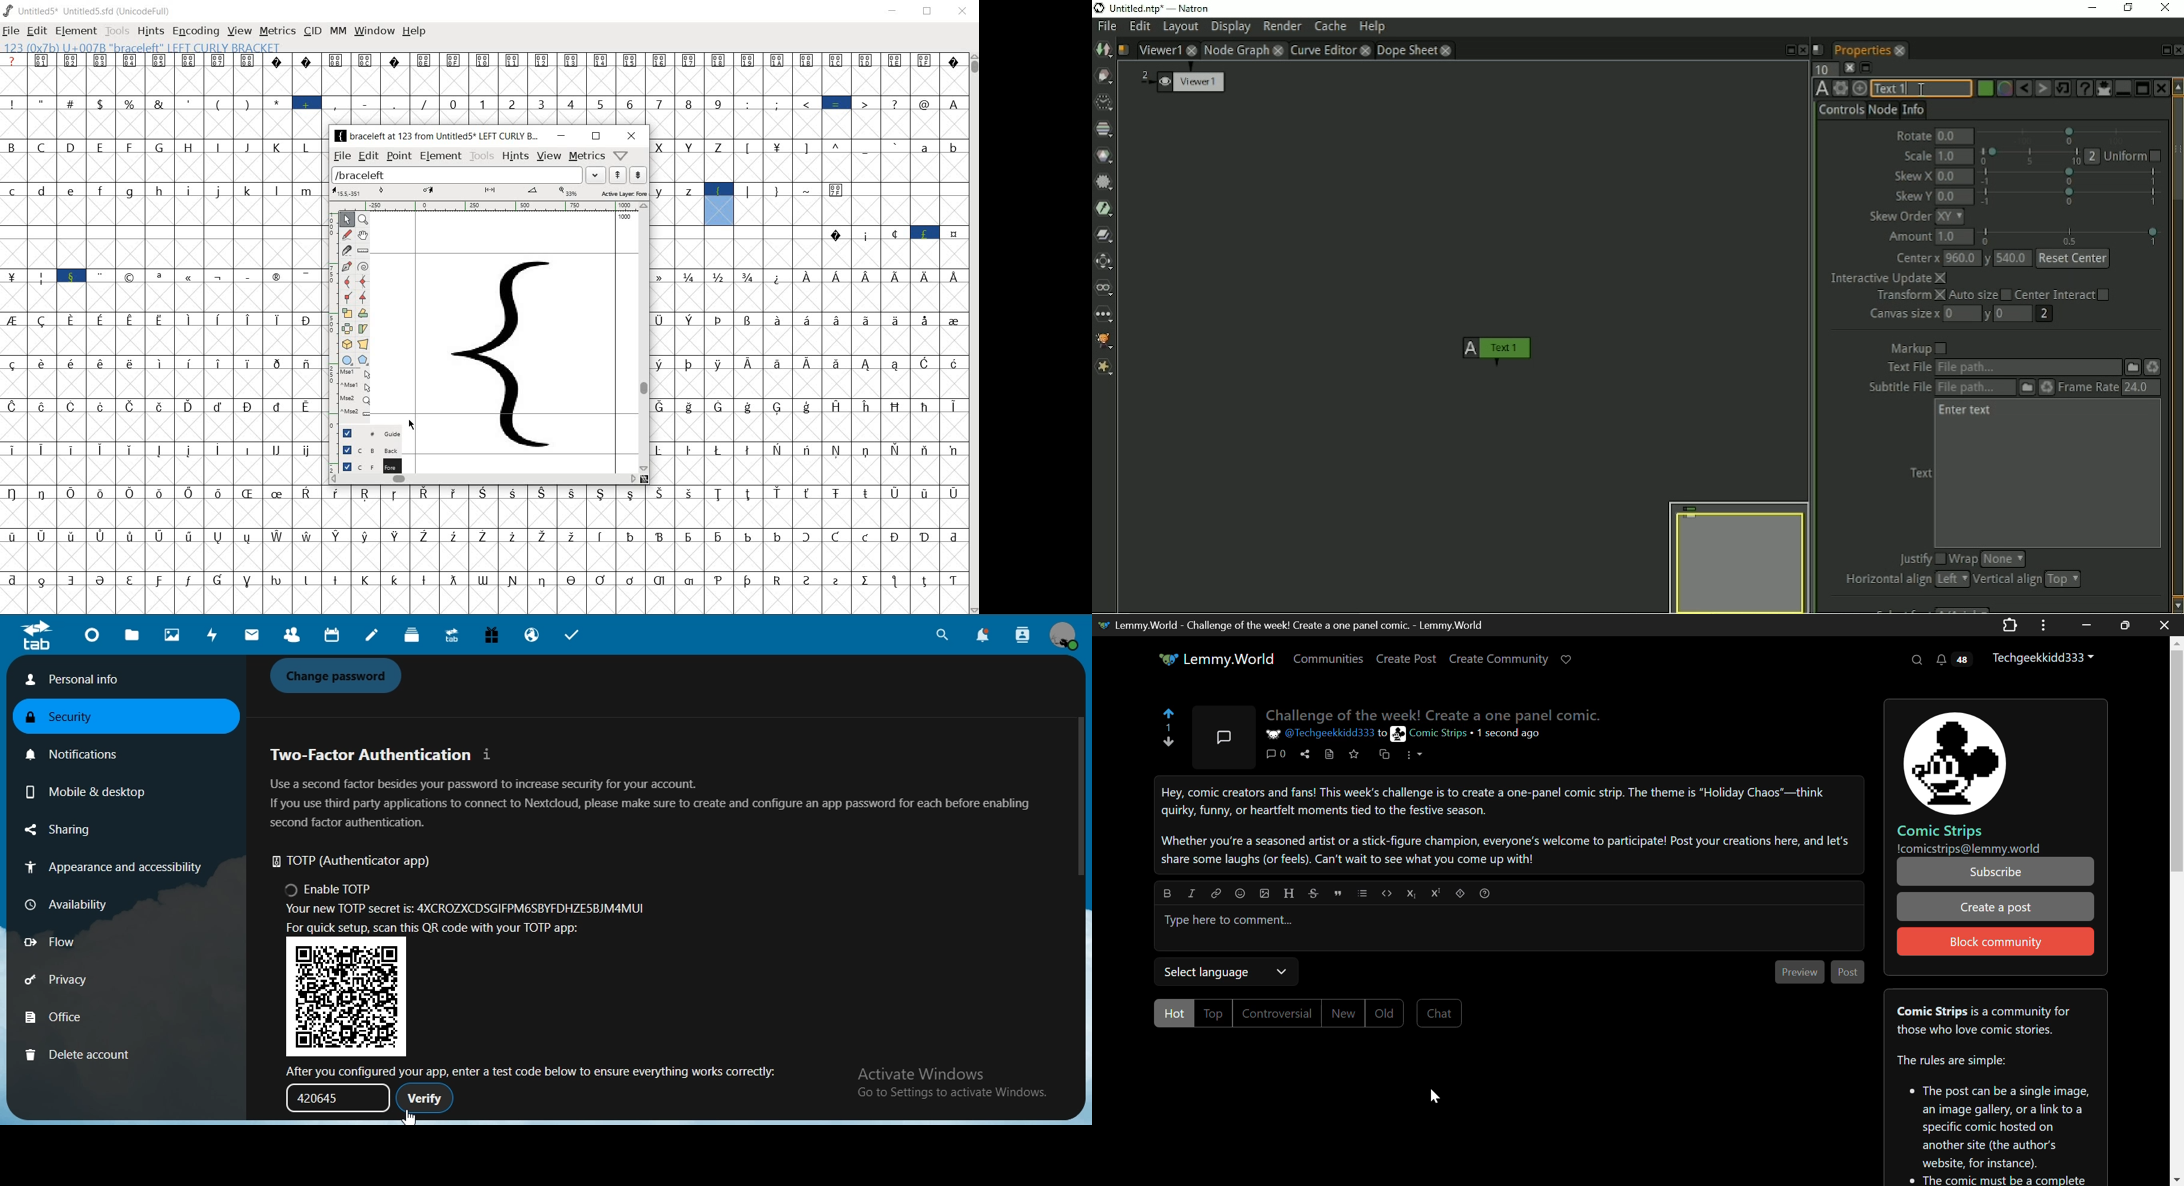 The height and width of the screenshot is (1204, 2184). What do you see at coordinates (1105, 315) in the screenshot?
I see `Other` at bounding box center [1105, 315].